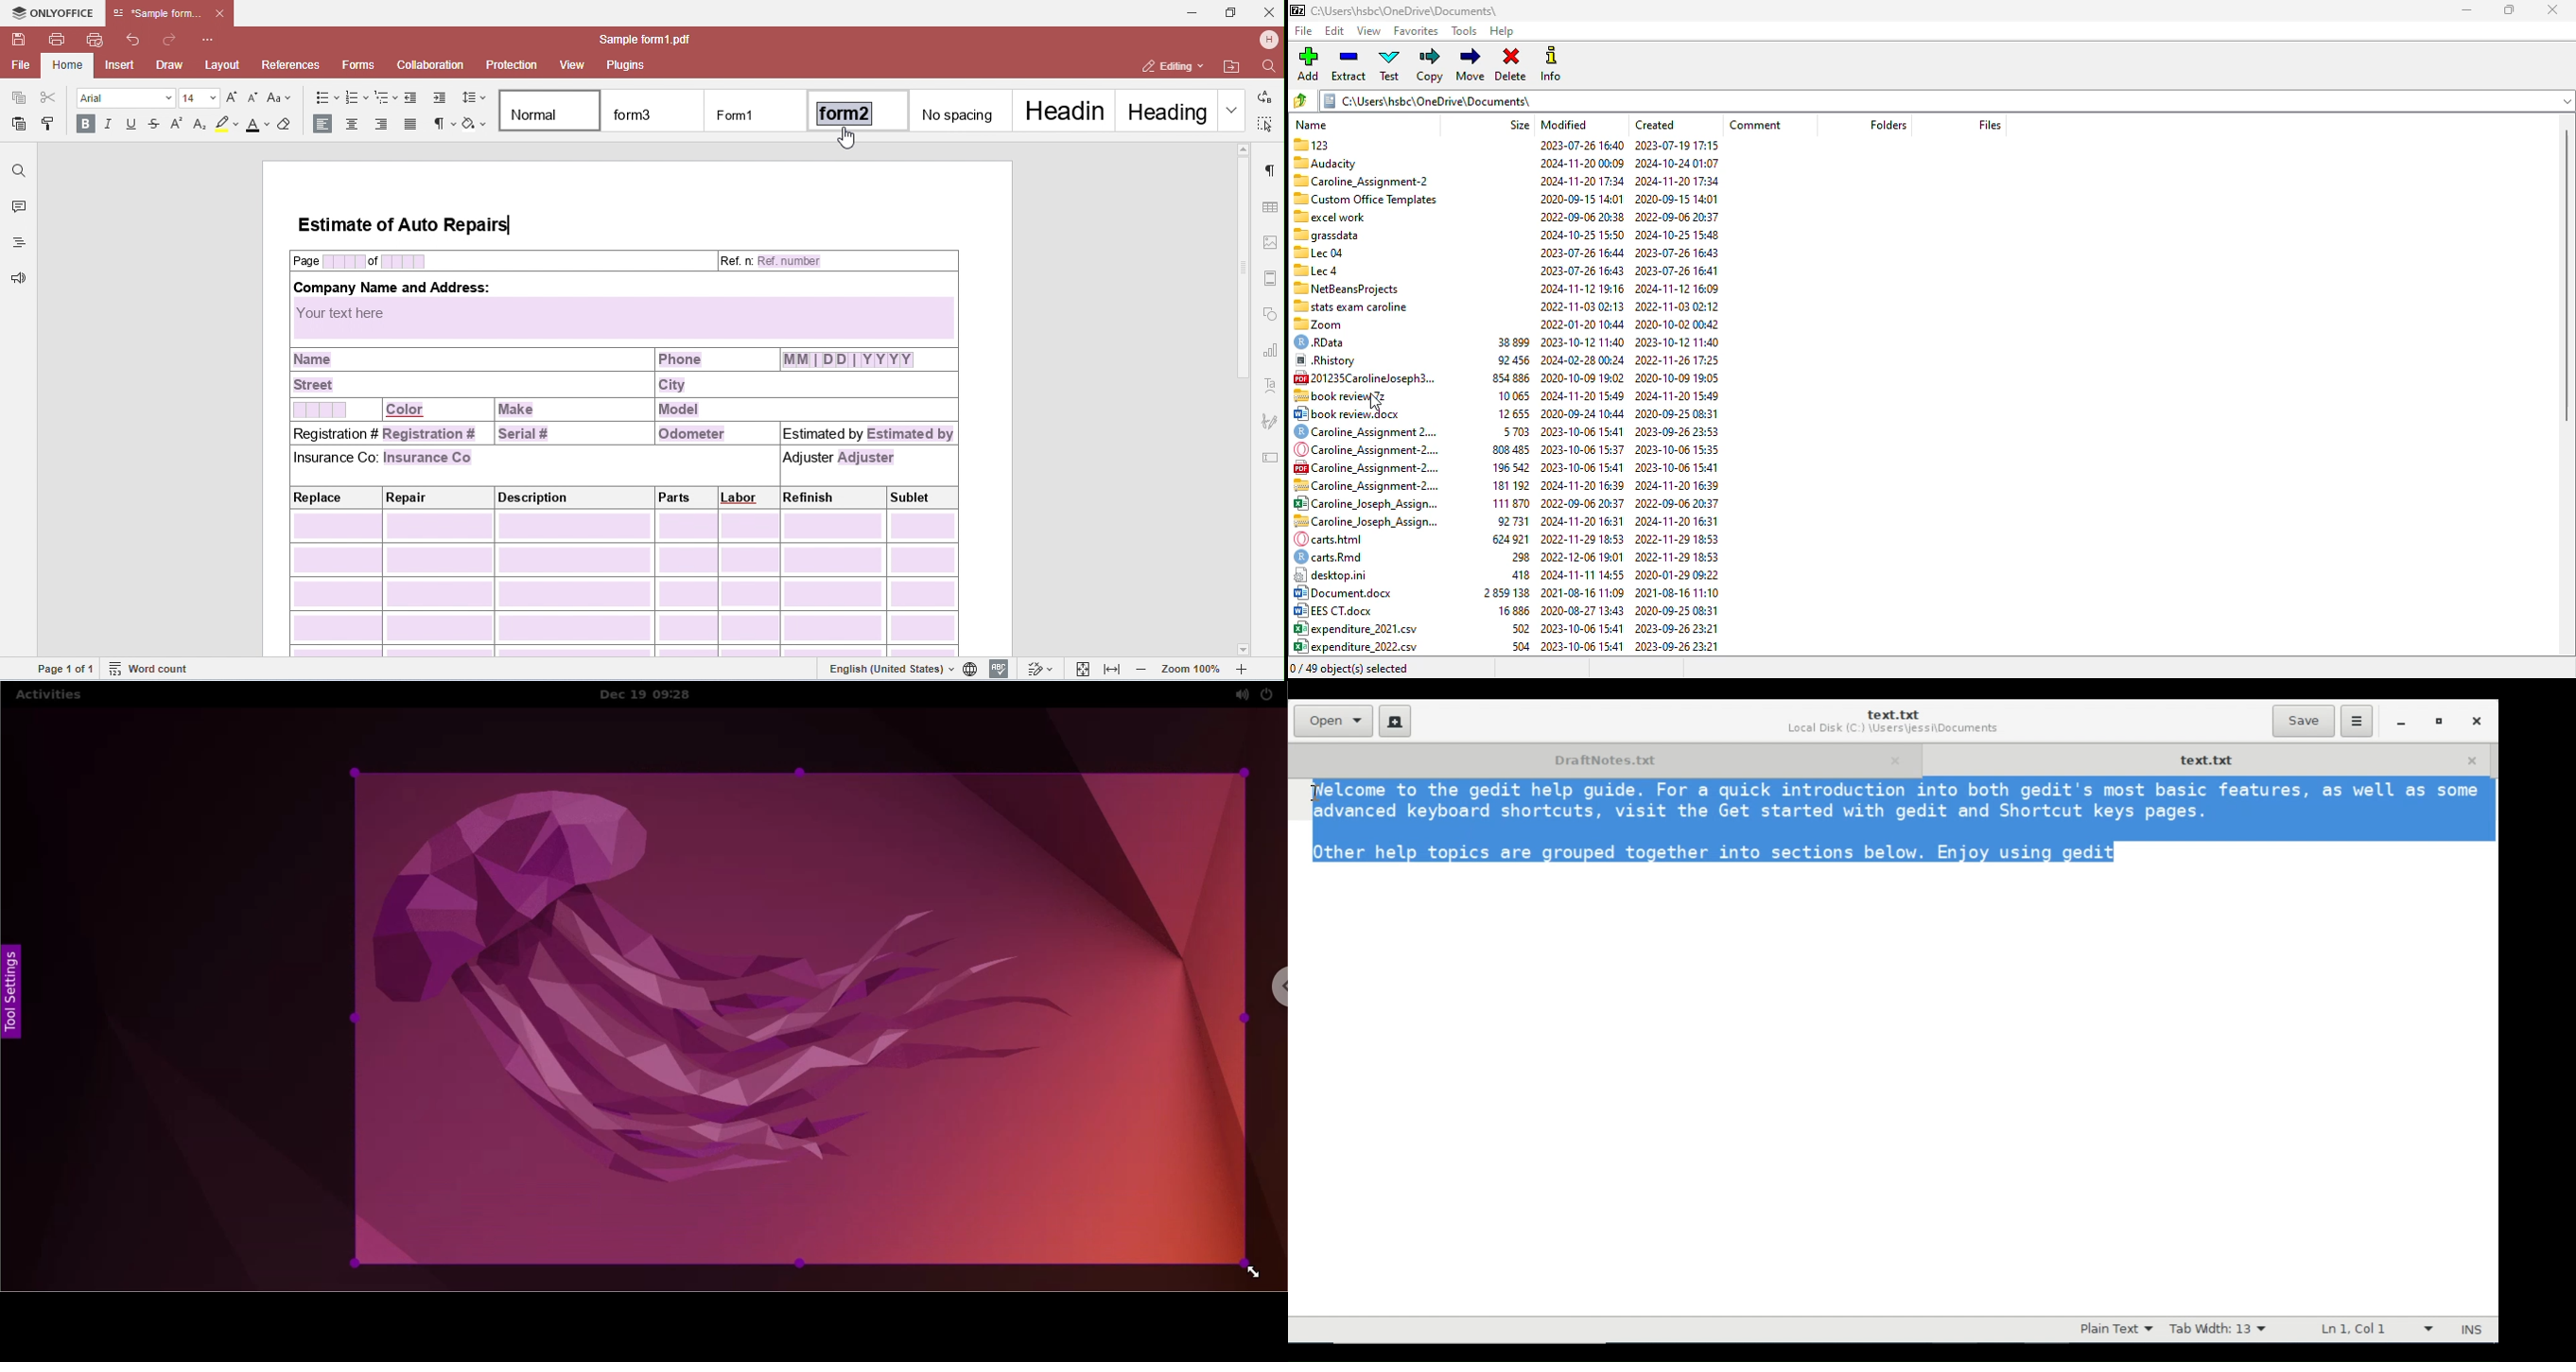 This screenshot has height=1372, width=2576. Describe the element at coordinates (1318, 252) in the screenshot. I see `Lec 04` at that location.